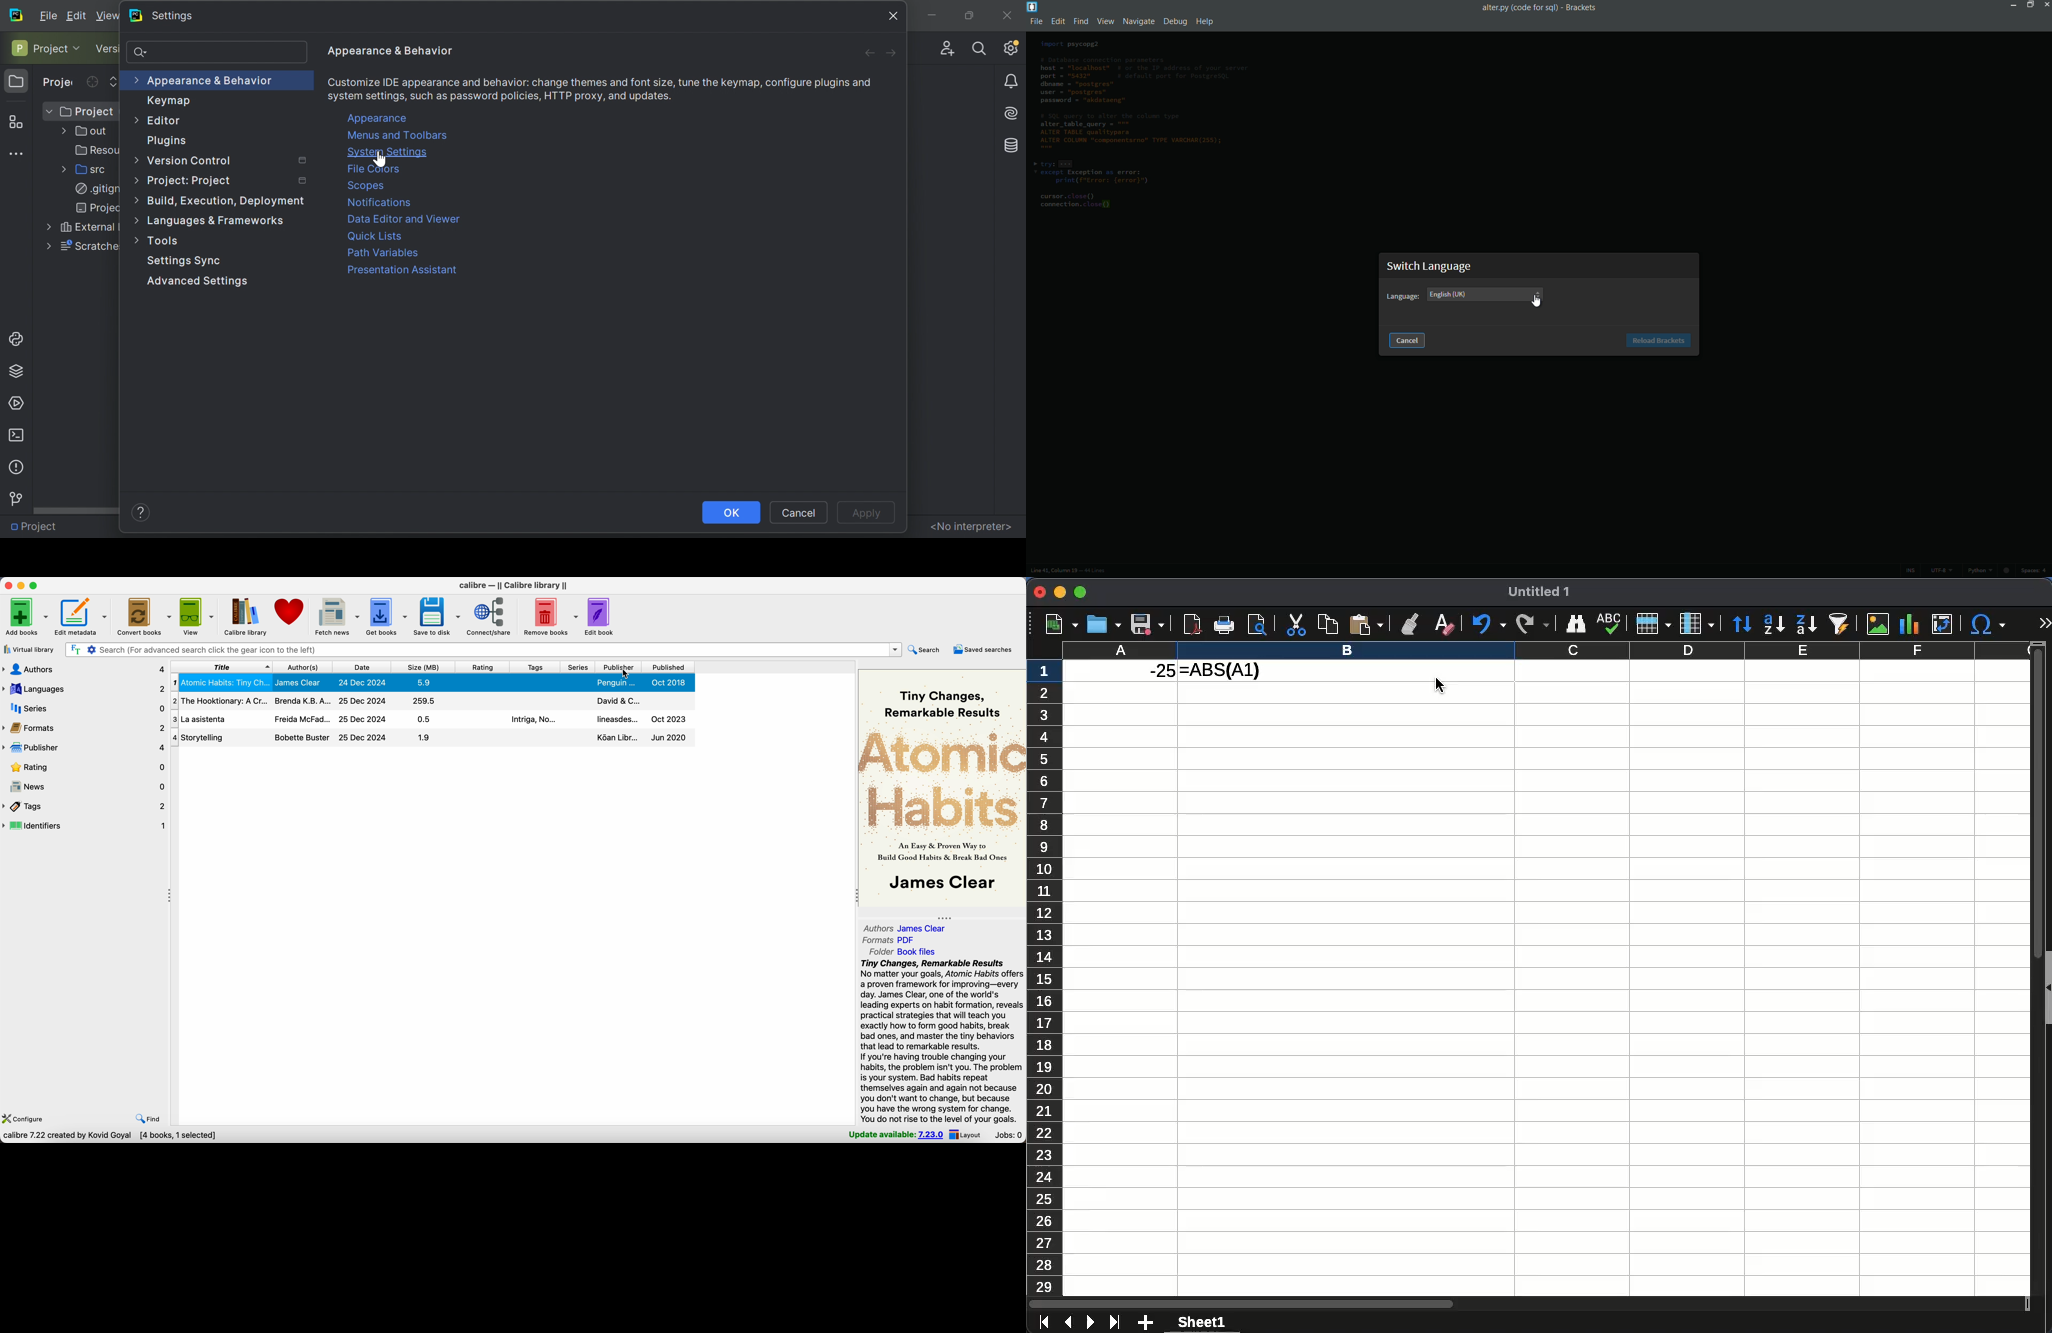 The width and height of the screenshot is (2072, 1344). What do you see at coordinates (901, 951) in the screenshot?
I see `folder book files` at bounding box center [901, 951].